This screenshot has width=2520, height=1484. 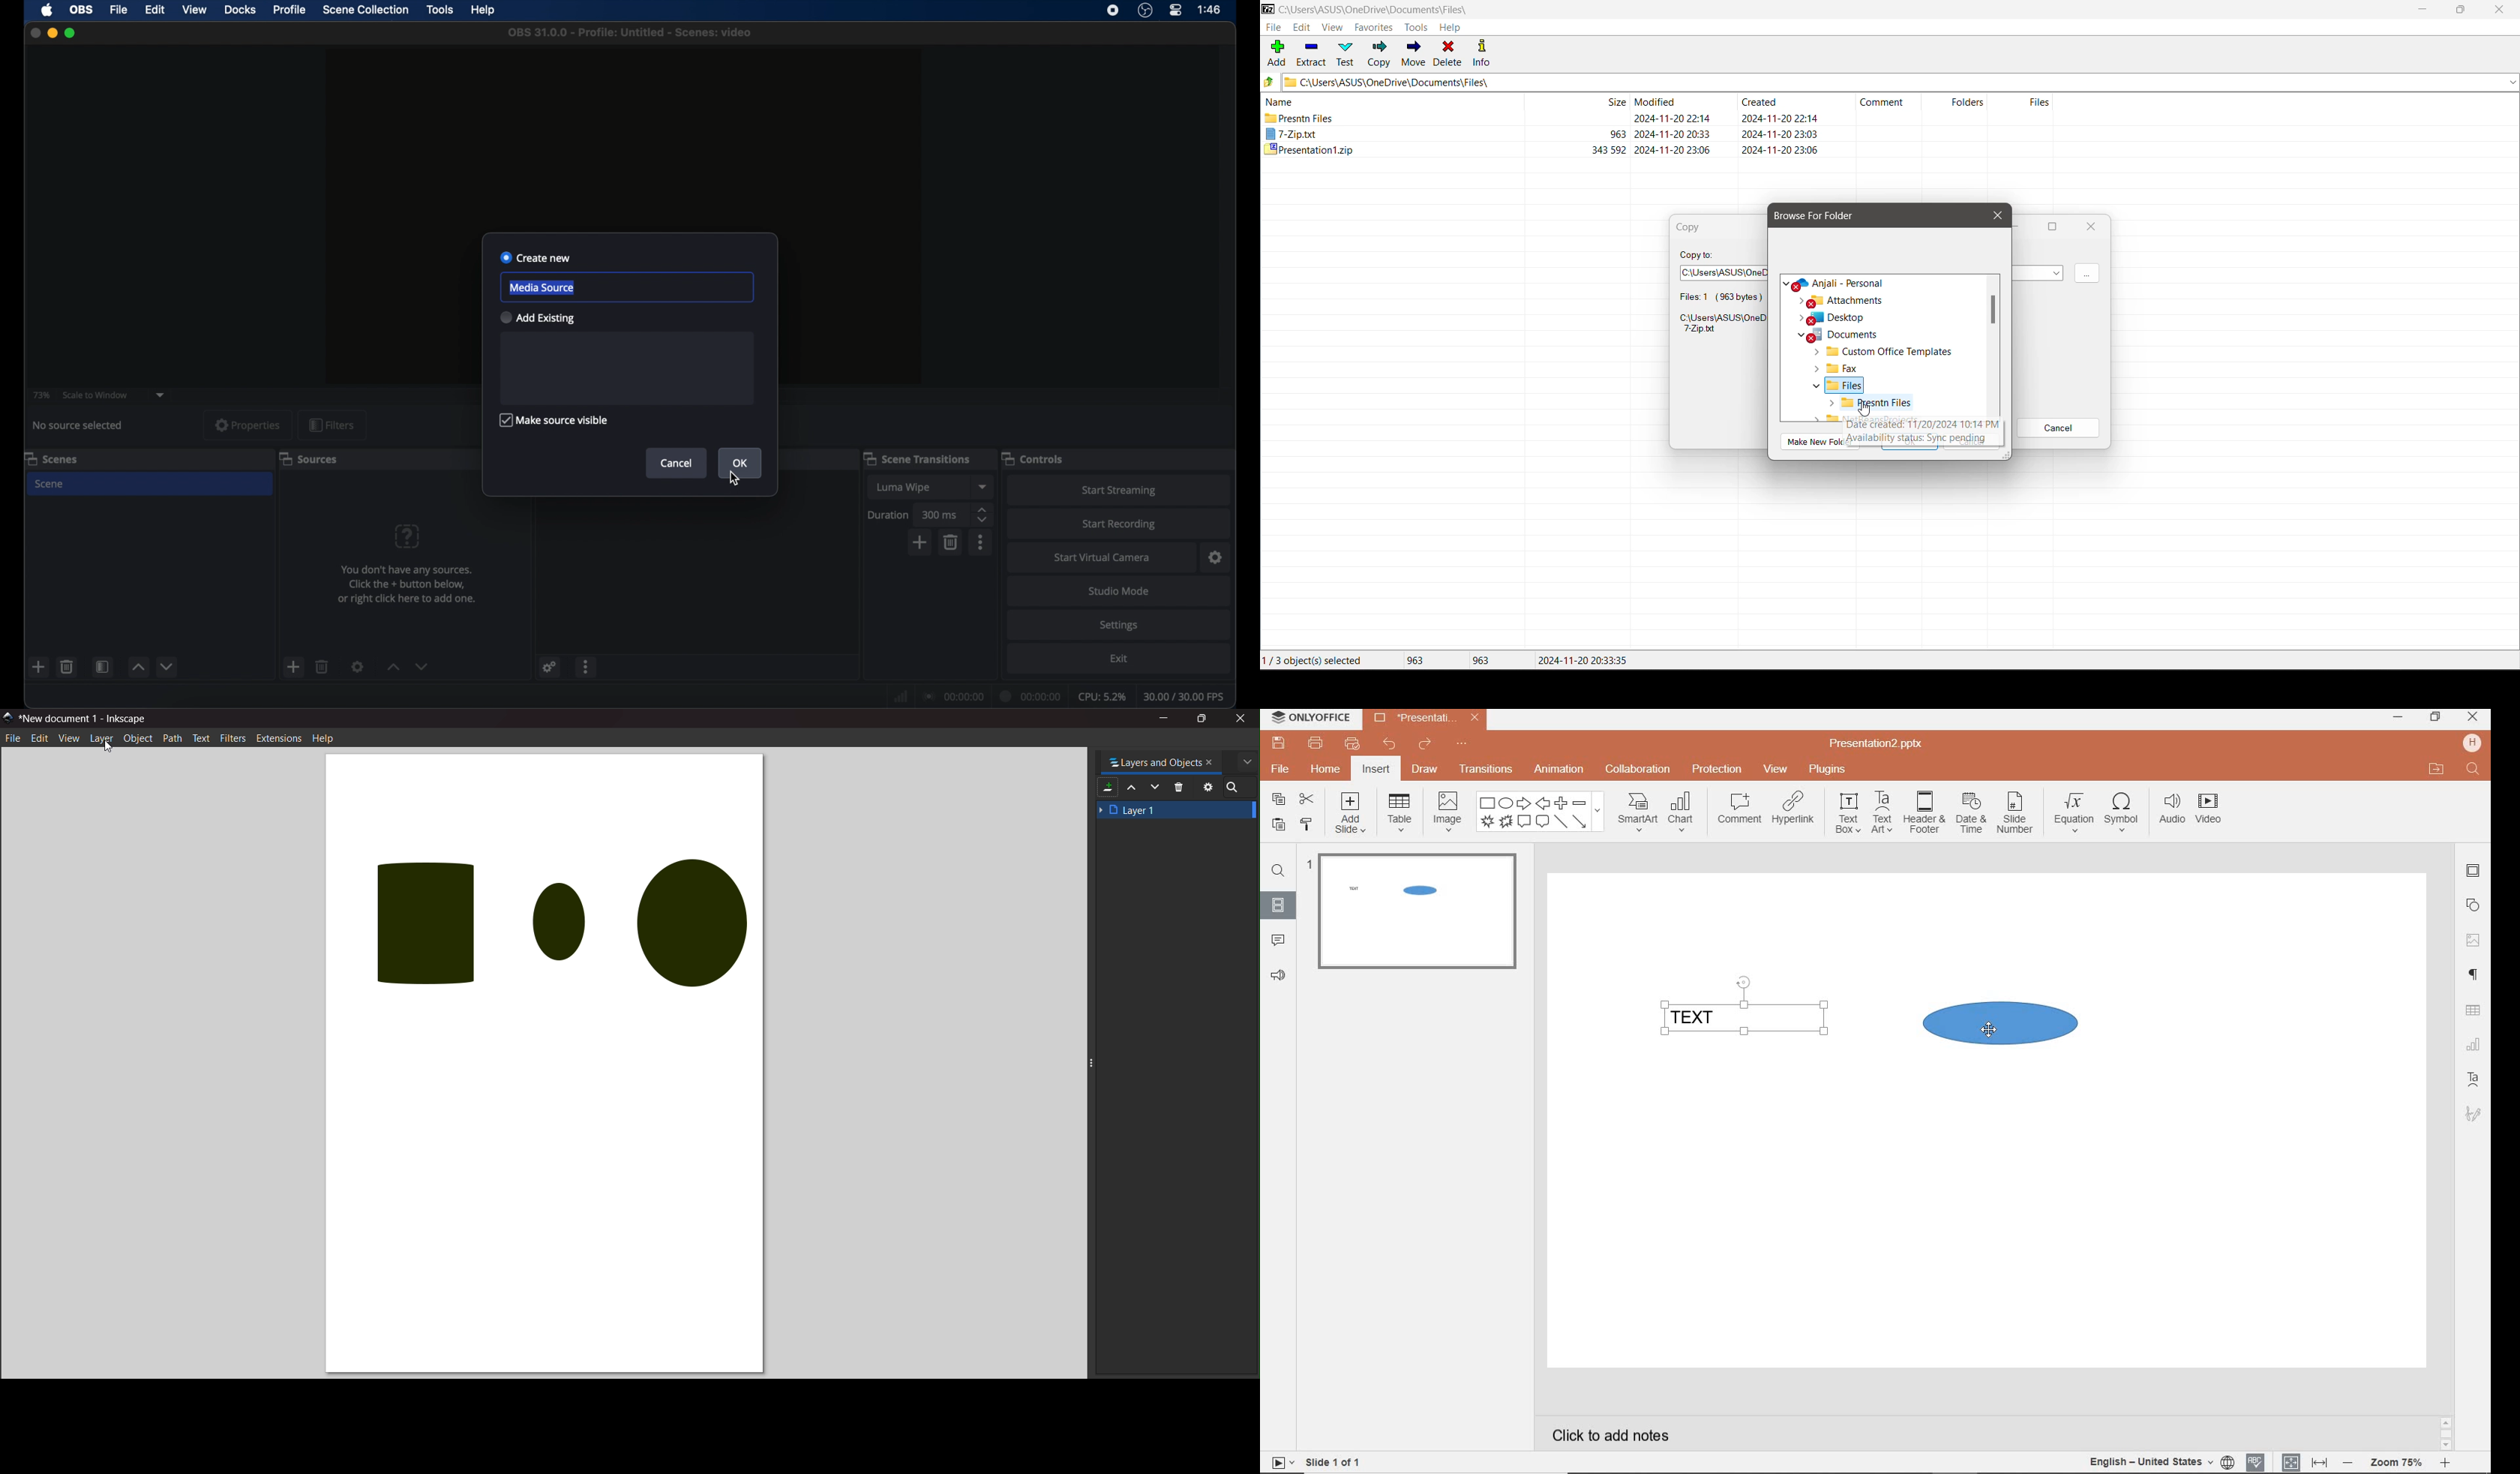 I want to click on start recording, so click(x=1121, y=524).